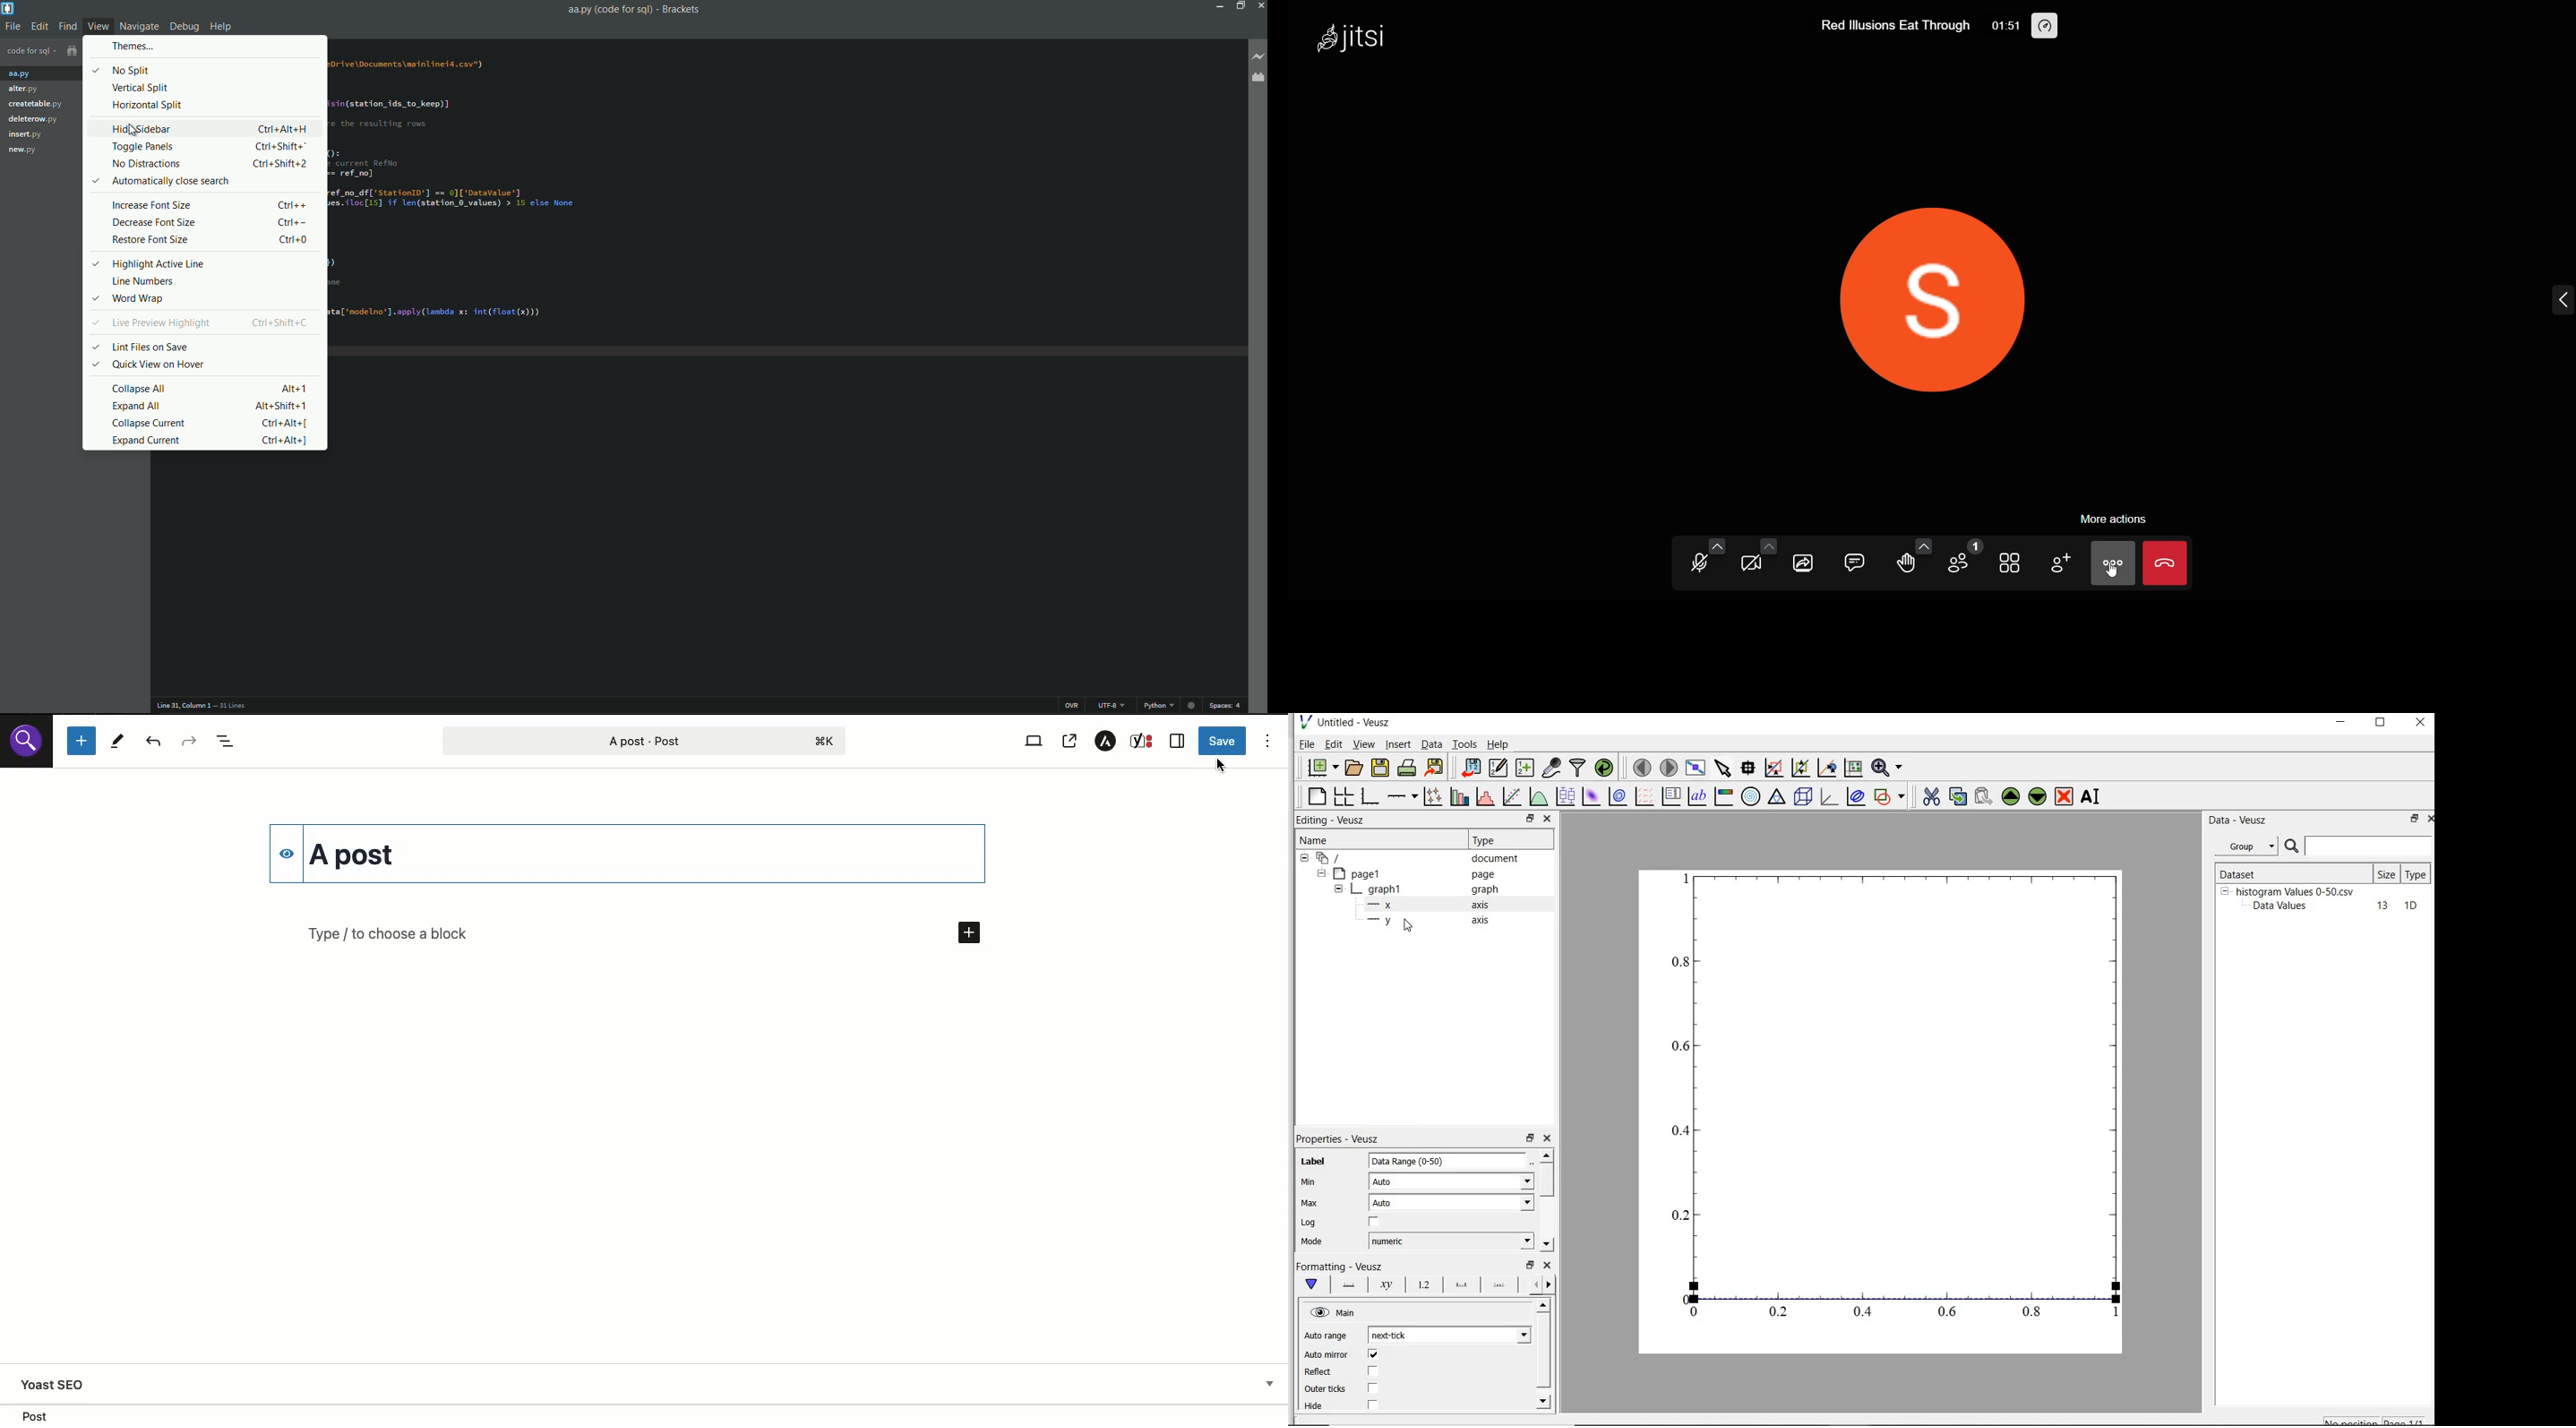 Image resolution: width=2576 pixels, height=1428 pixels. What do you see at coordinates (1717, 546) in the screenshot?
I see `more audio options` at bounding box center [1717, 546].